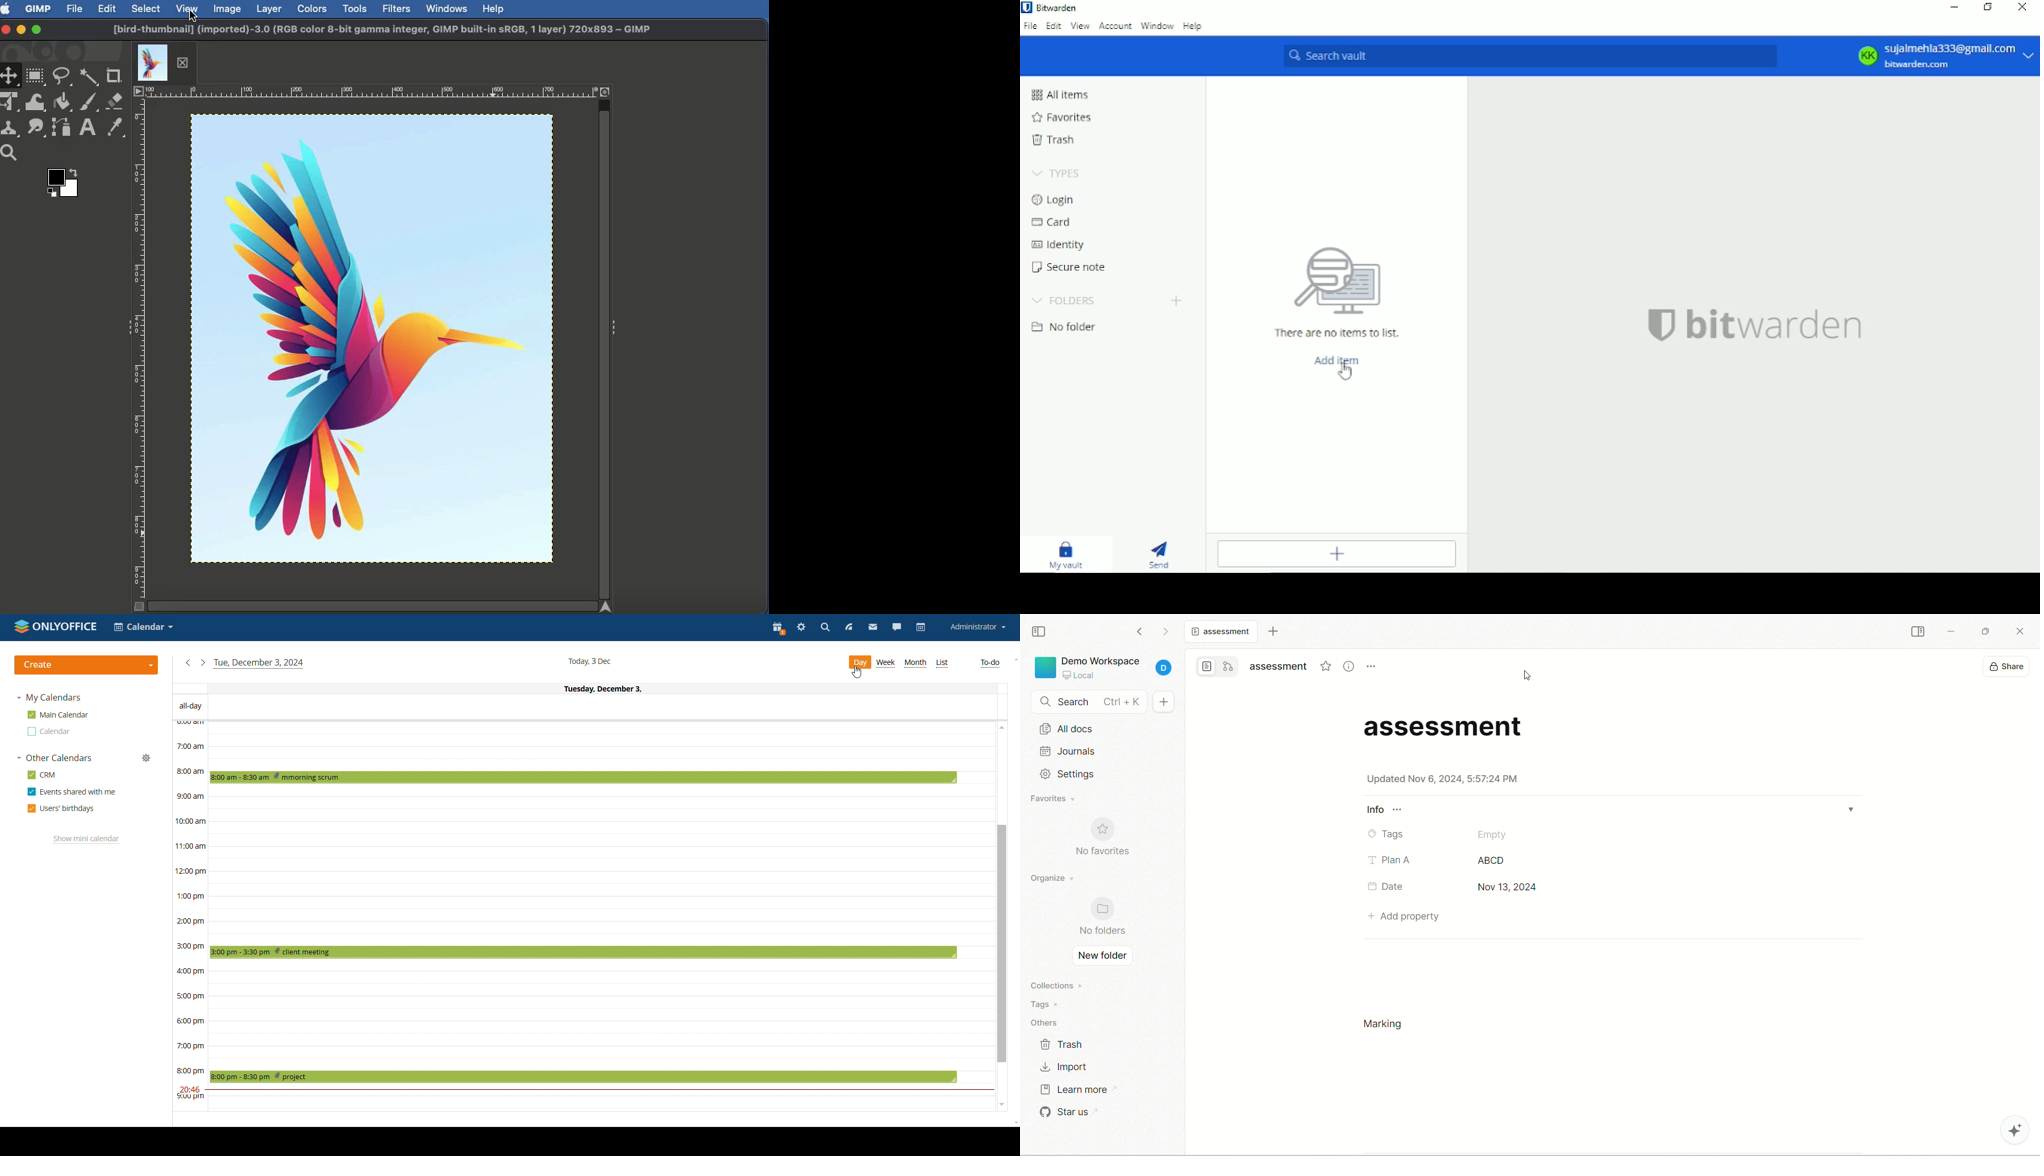 Image resolution: width=2044 pixels, height=1176 pixels. Describe the element at coordinates (1089, 701) in the screenshot. I see `search bar` at that location.